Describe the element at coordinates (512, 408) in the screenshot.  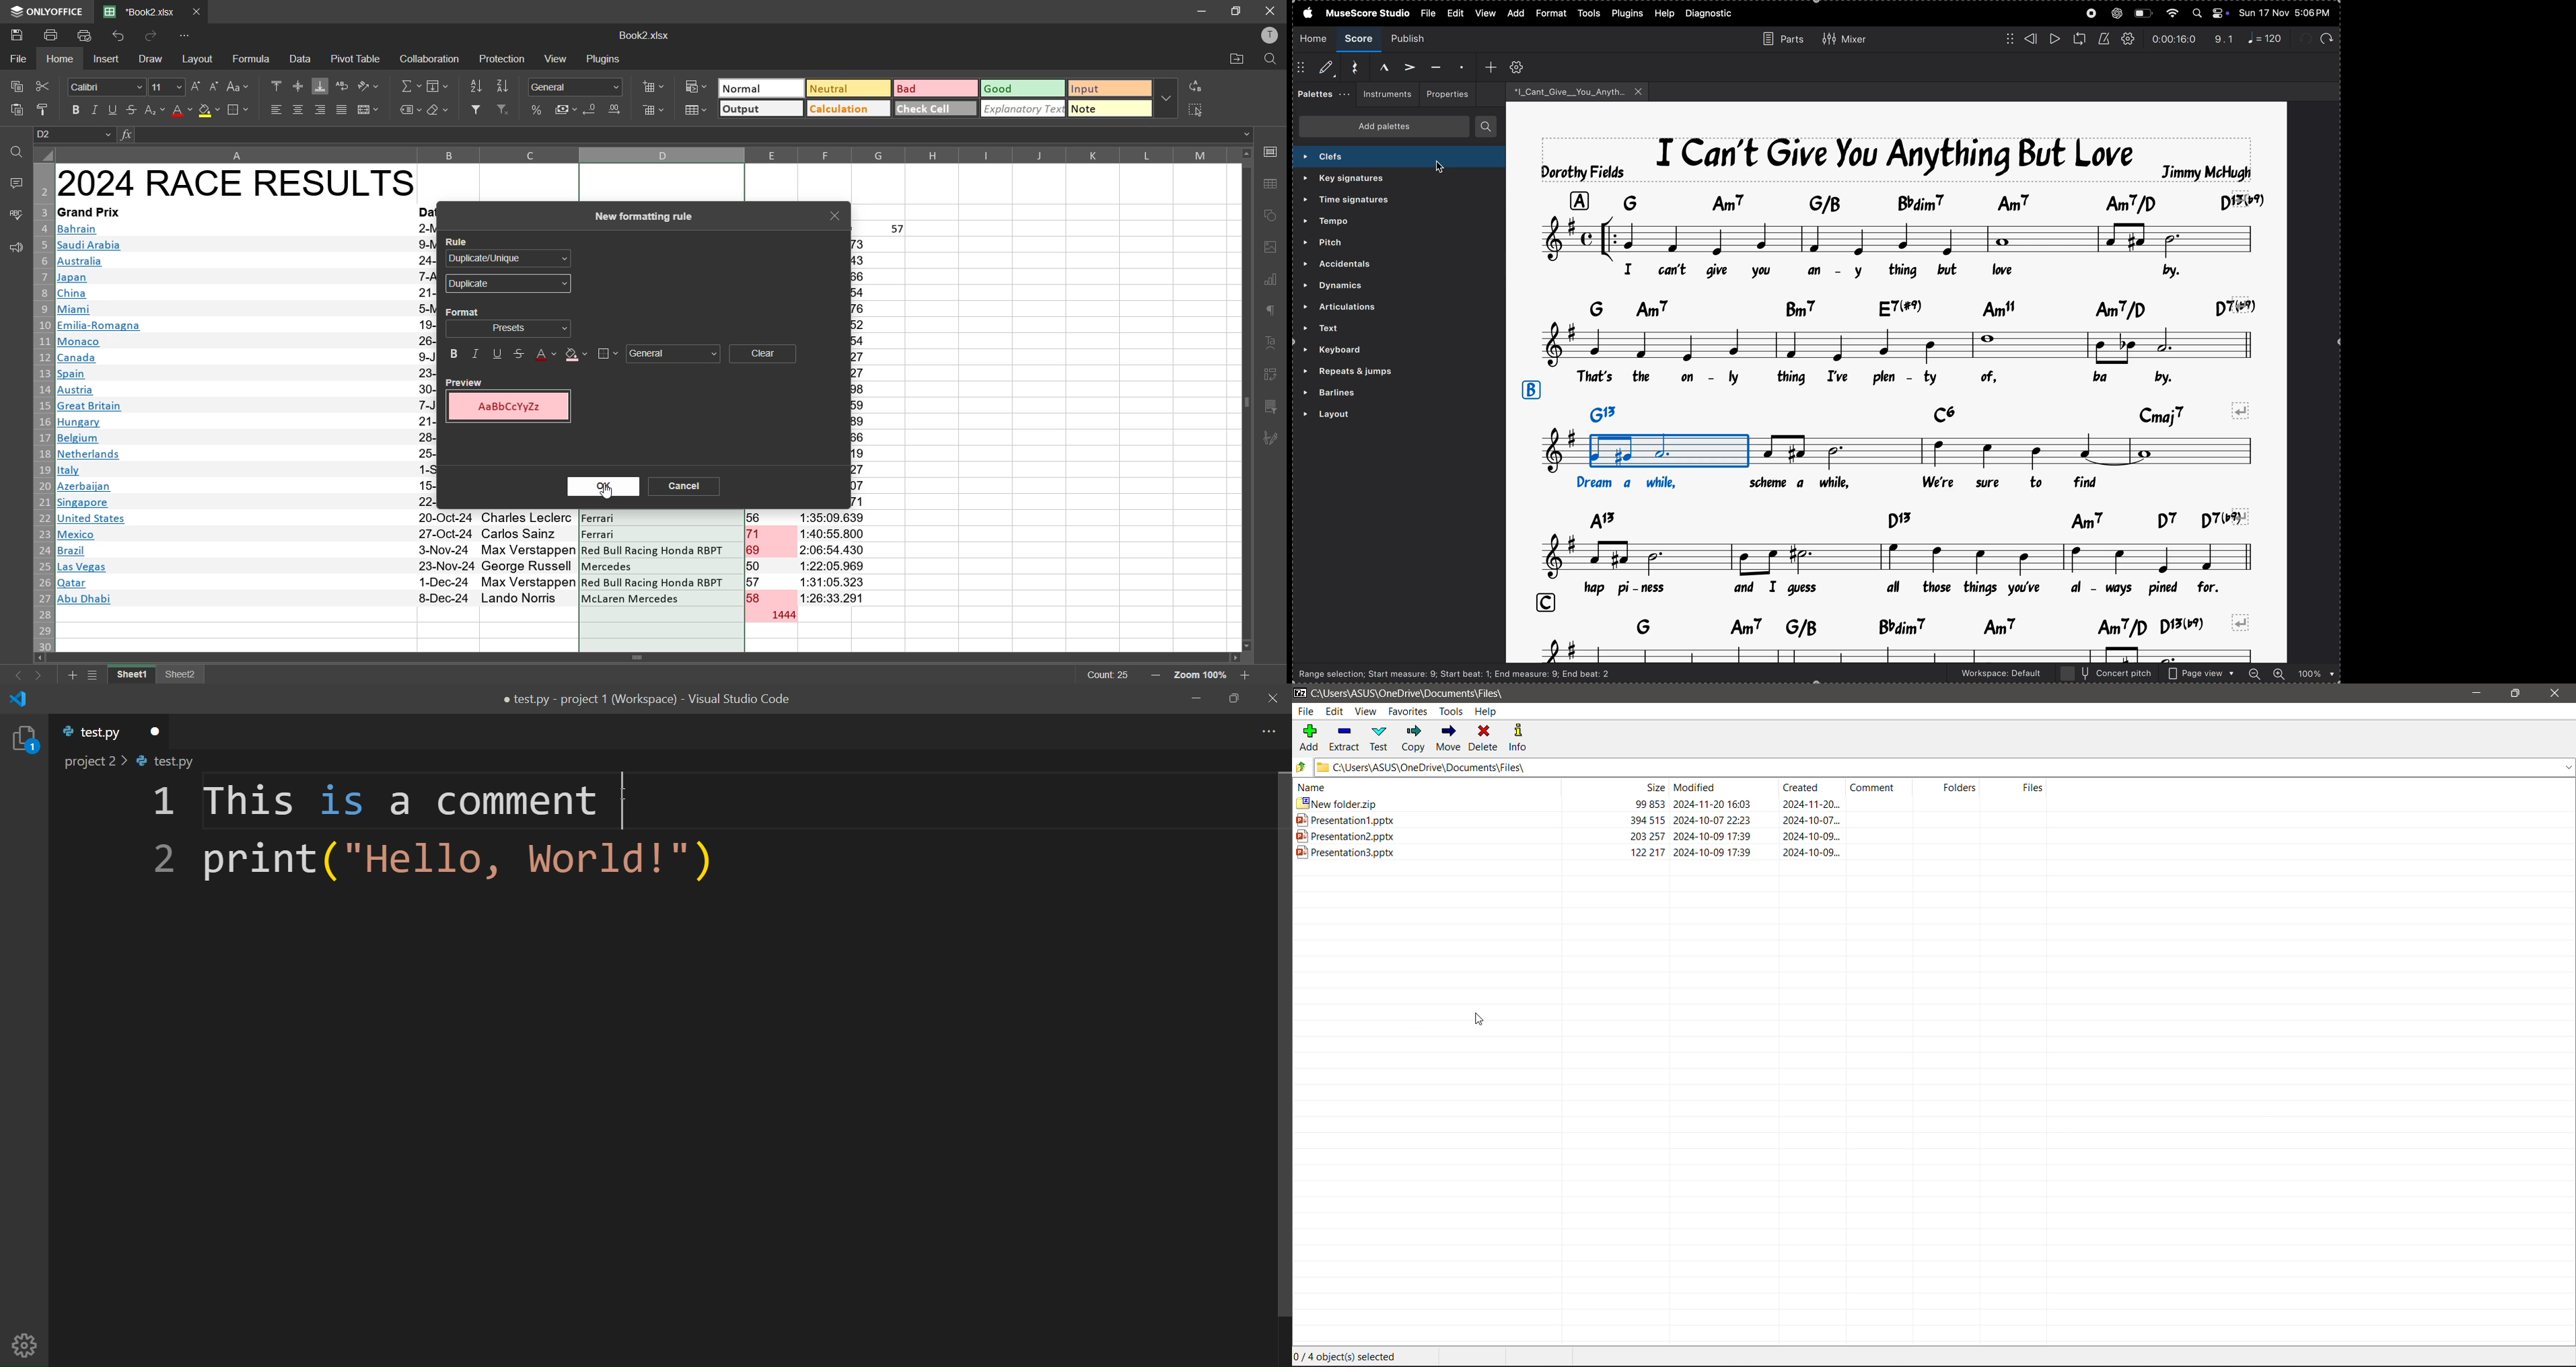
I see `preview` at that location.